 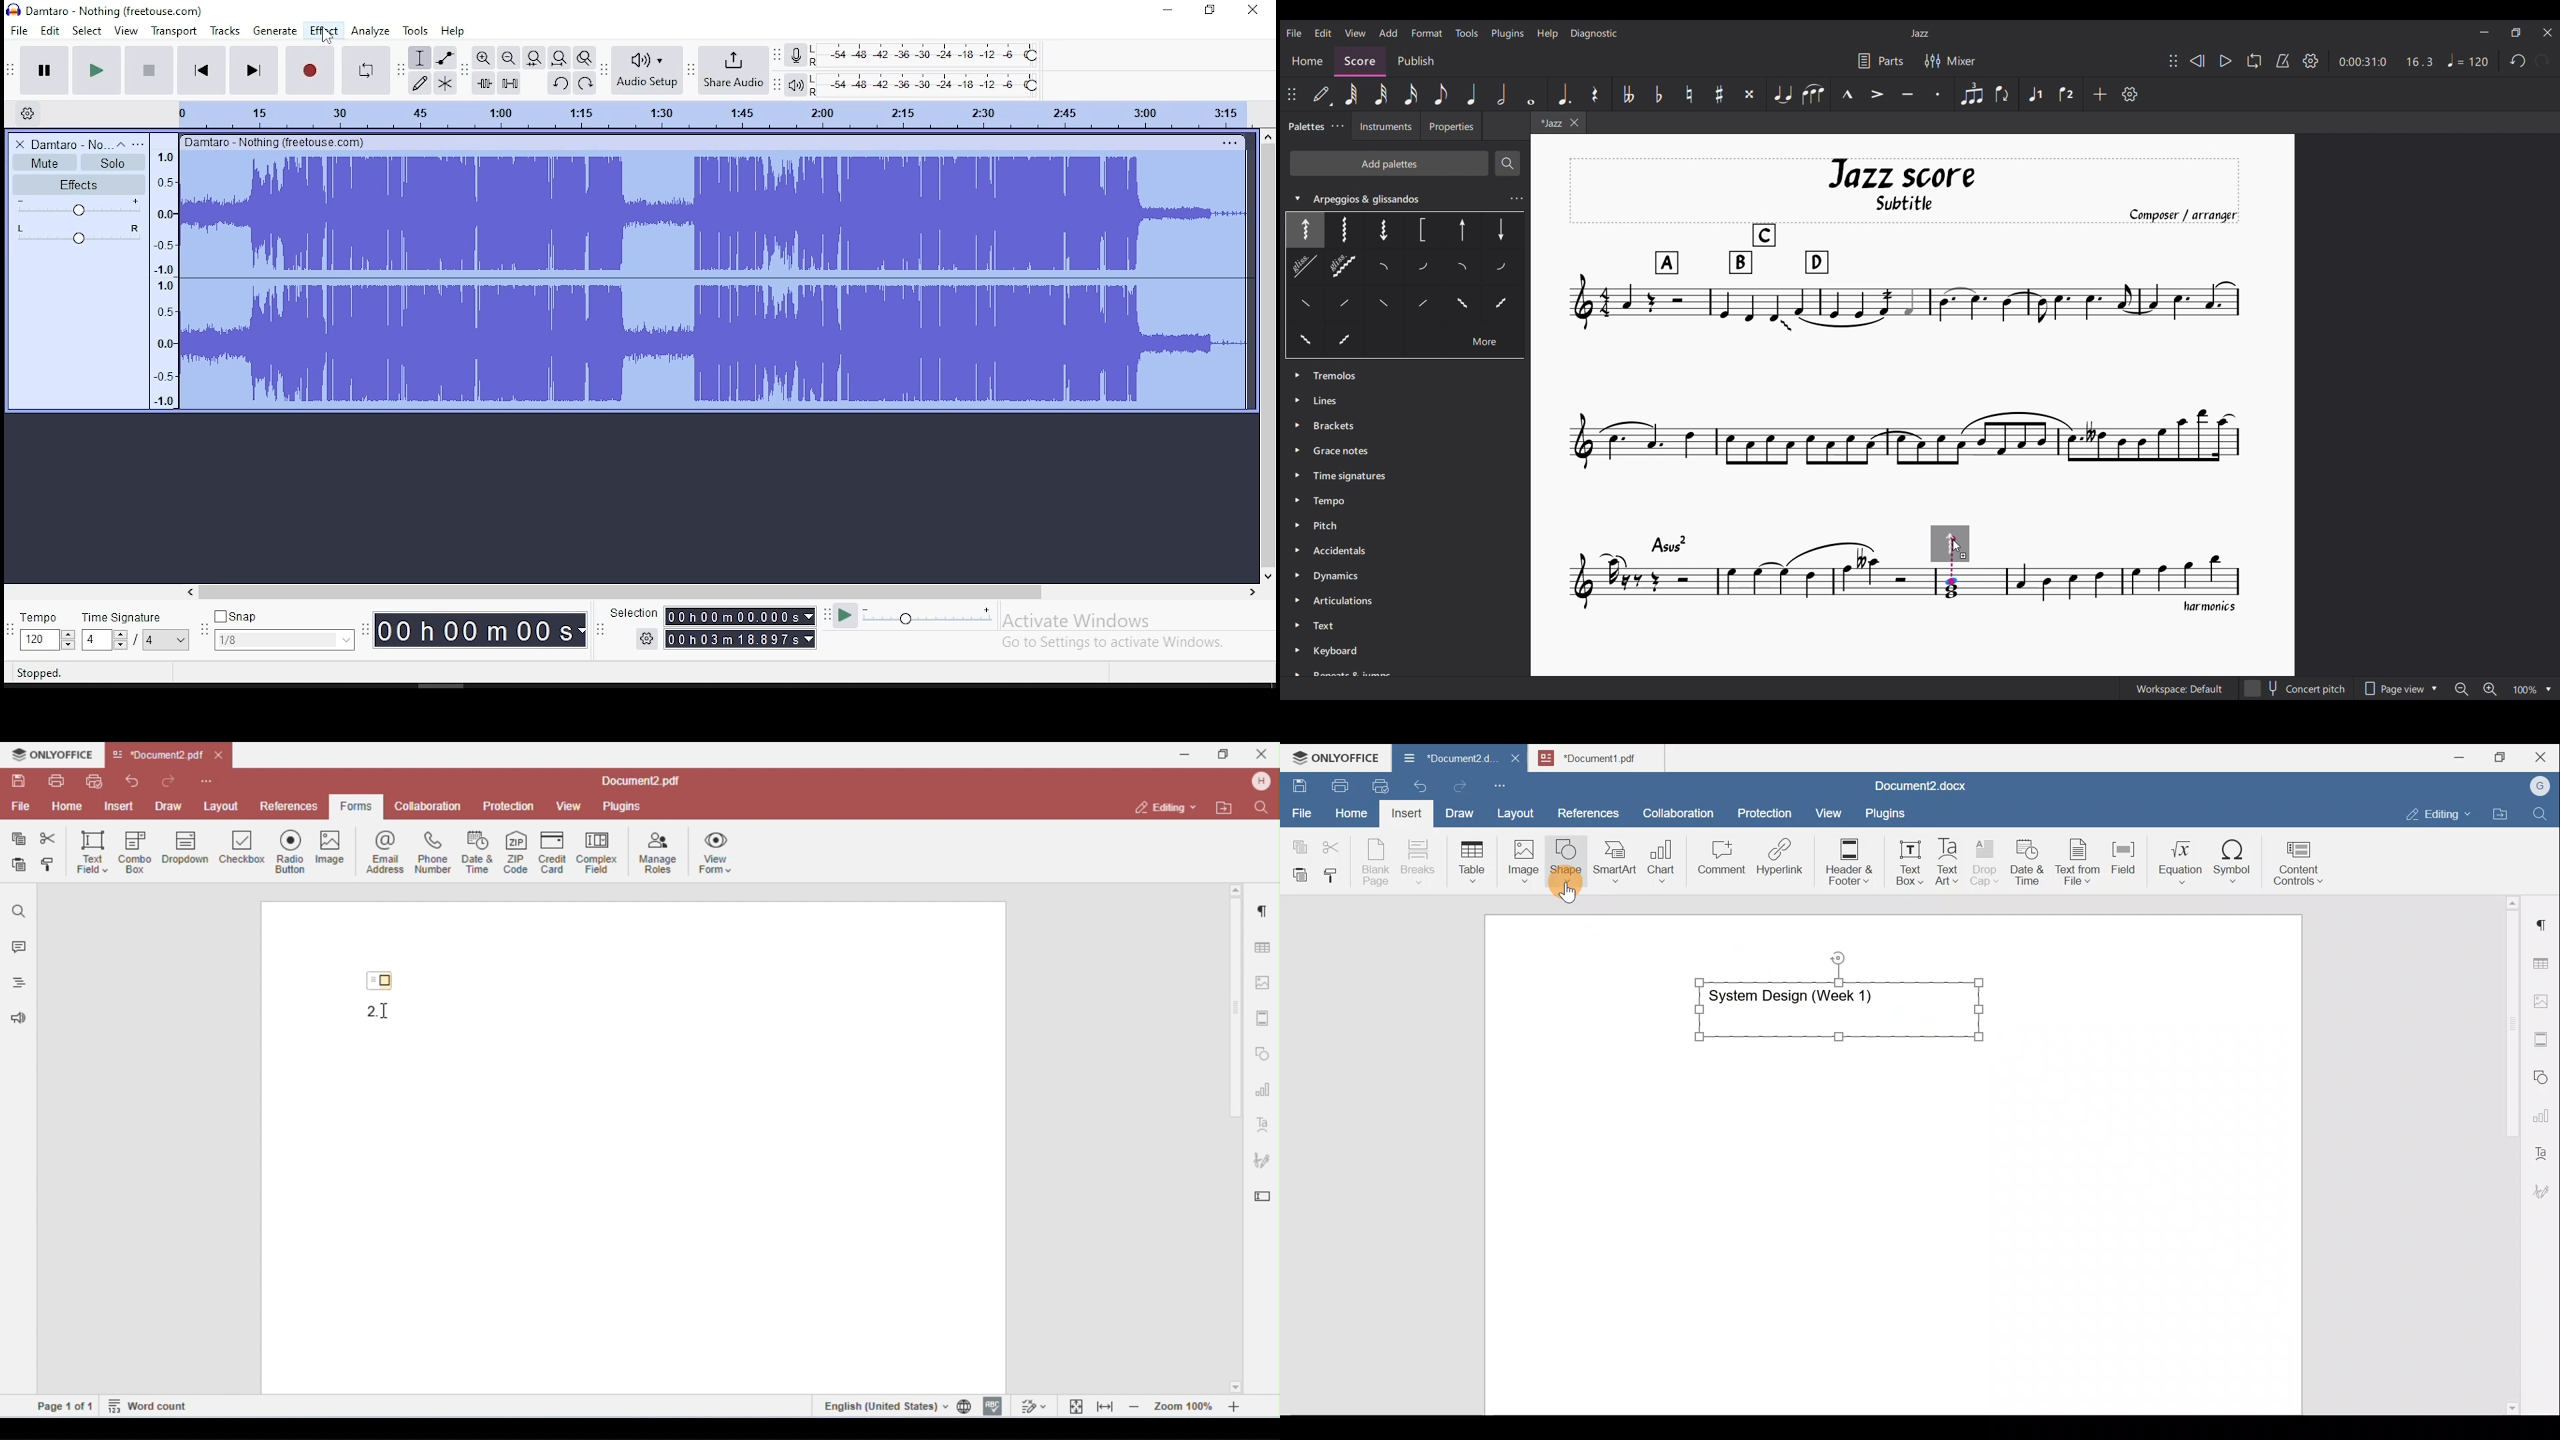 I want to click on Document name, so click(x=1443, y=760).